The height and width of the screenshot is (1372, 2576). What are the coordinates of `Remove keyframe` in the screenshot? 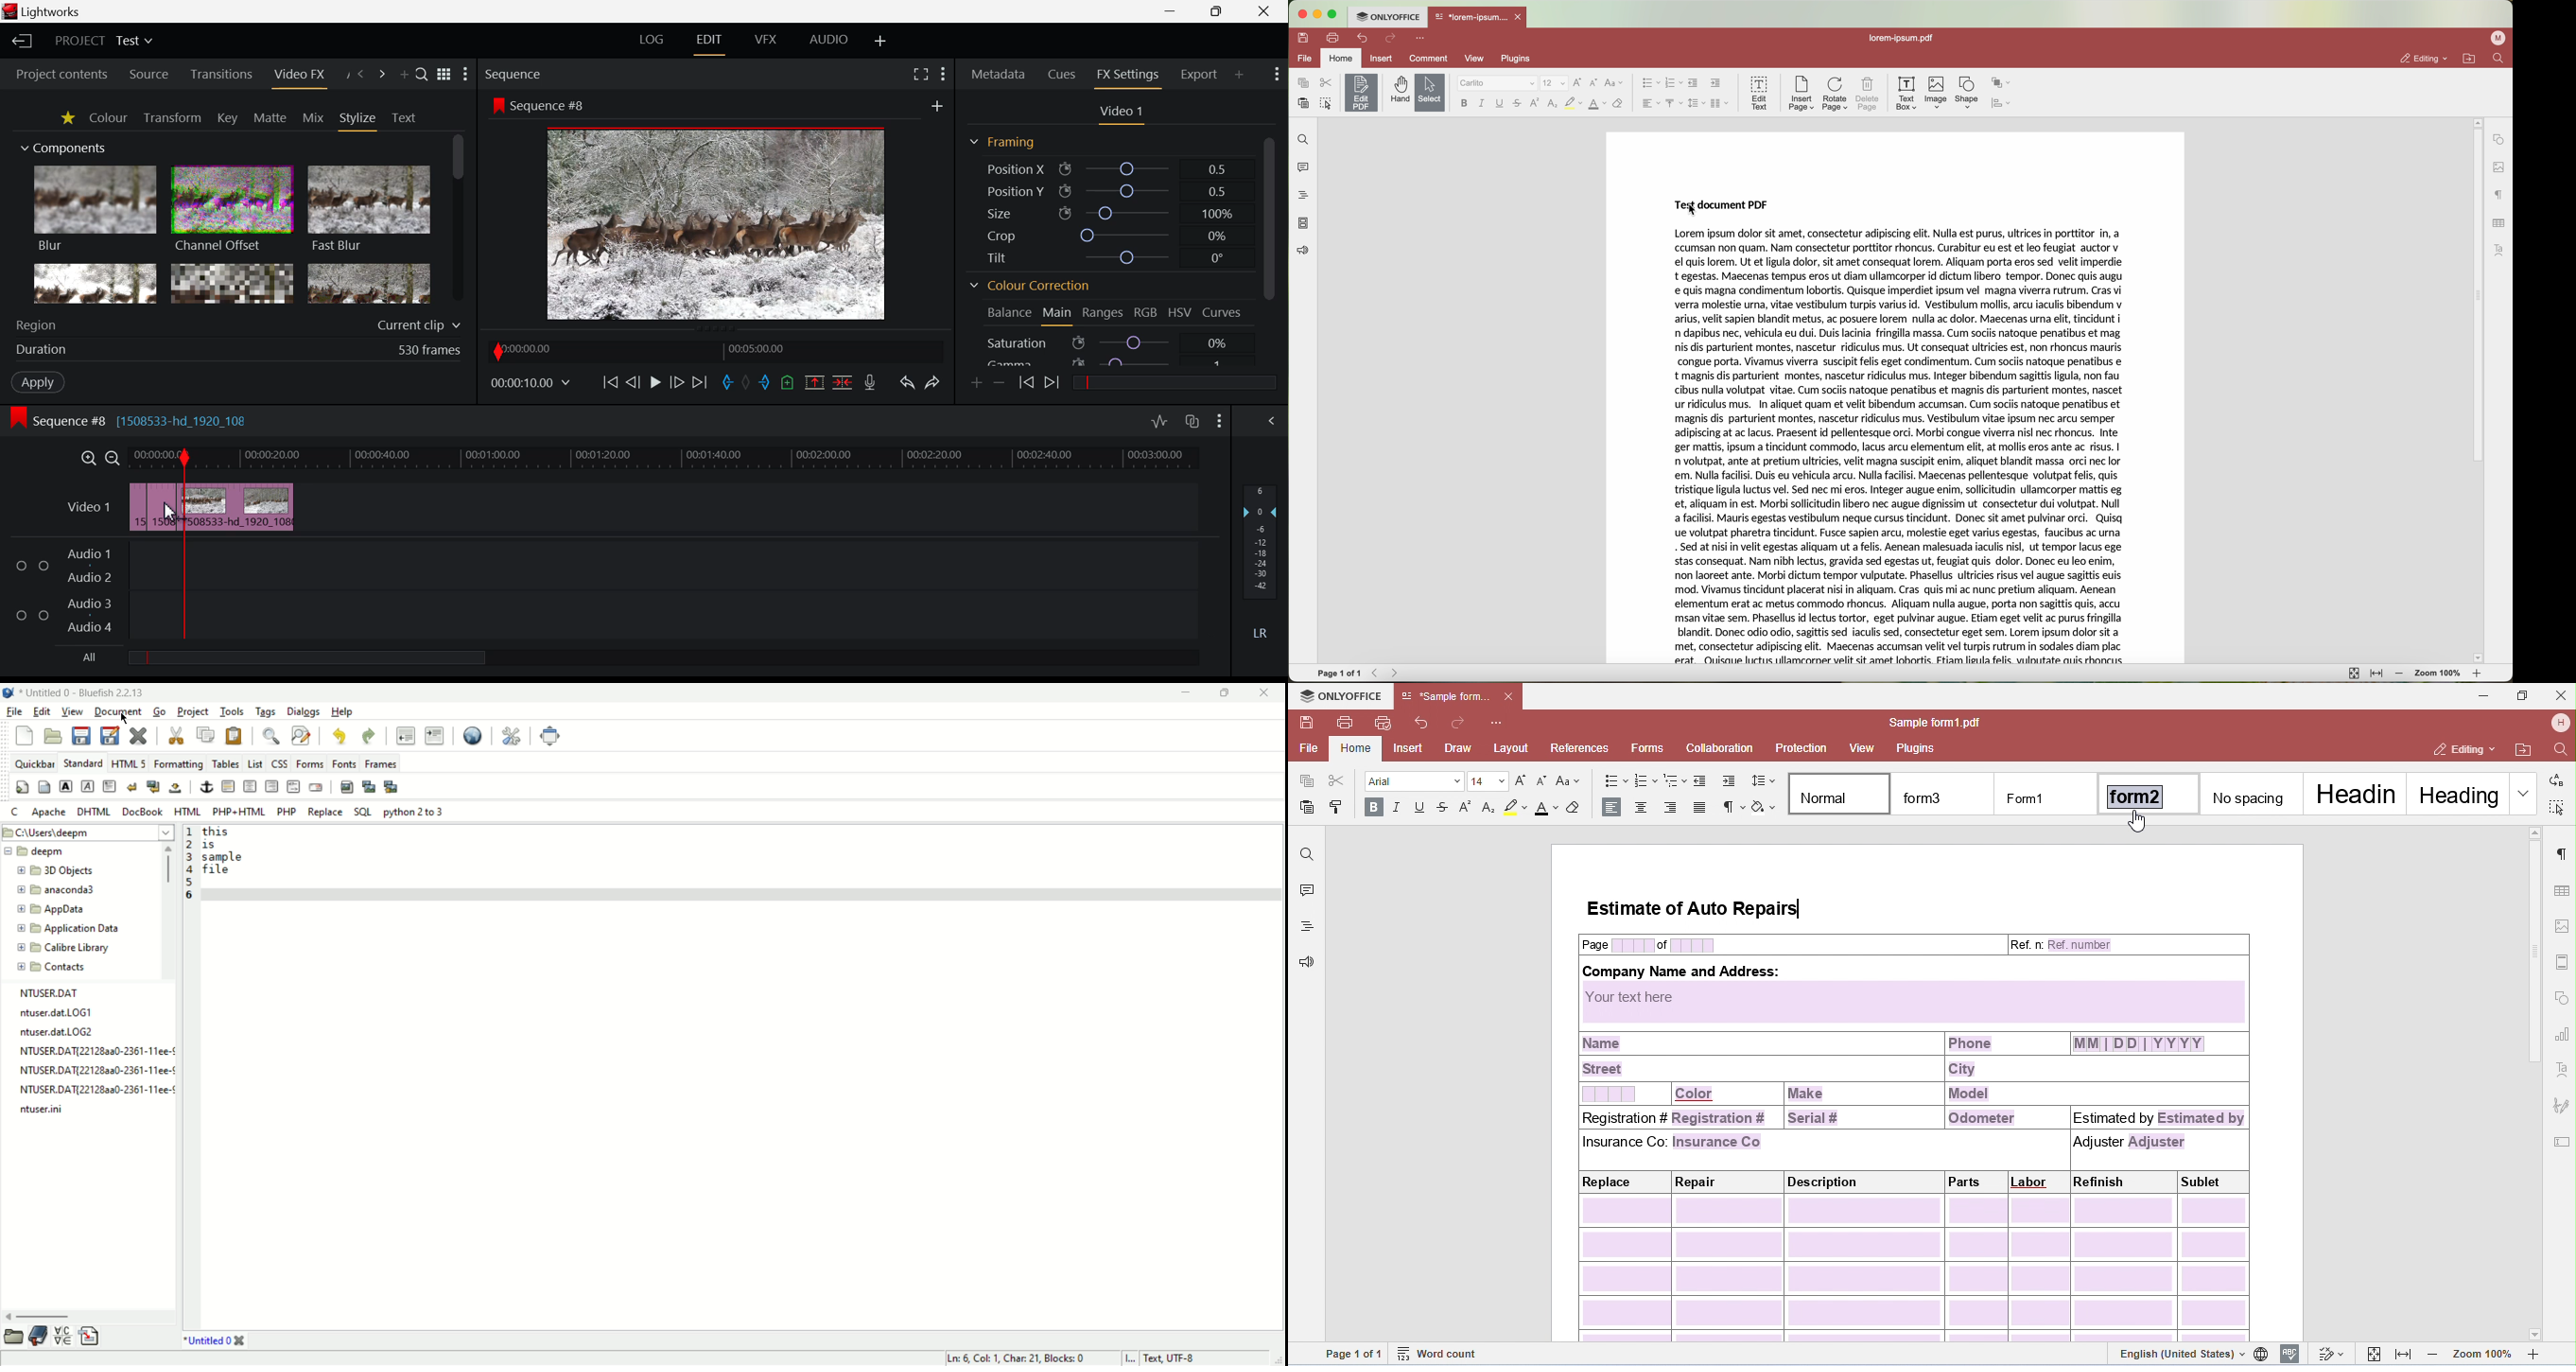 It's located at (1000, 383).